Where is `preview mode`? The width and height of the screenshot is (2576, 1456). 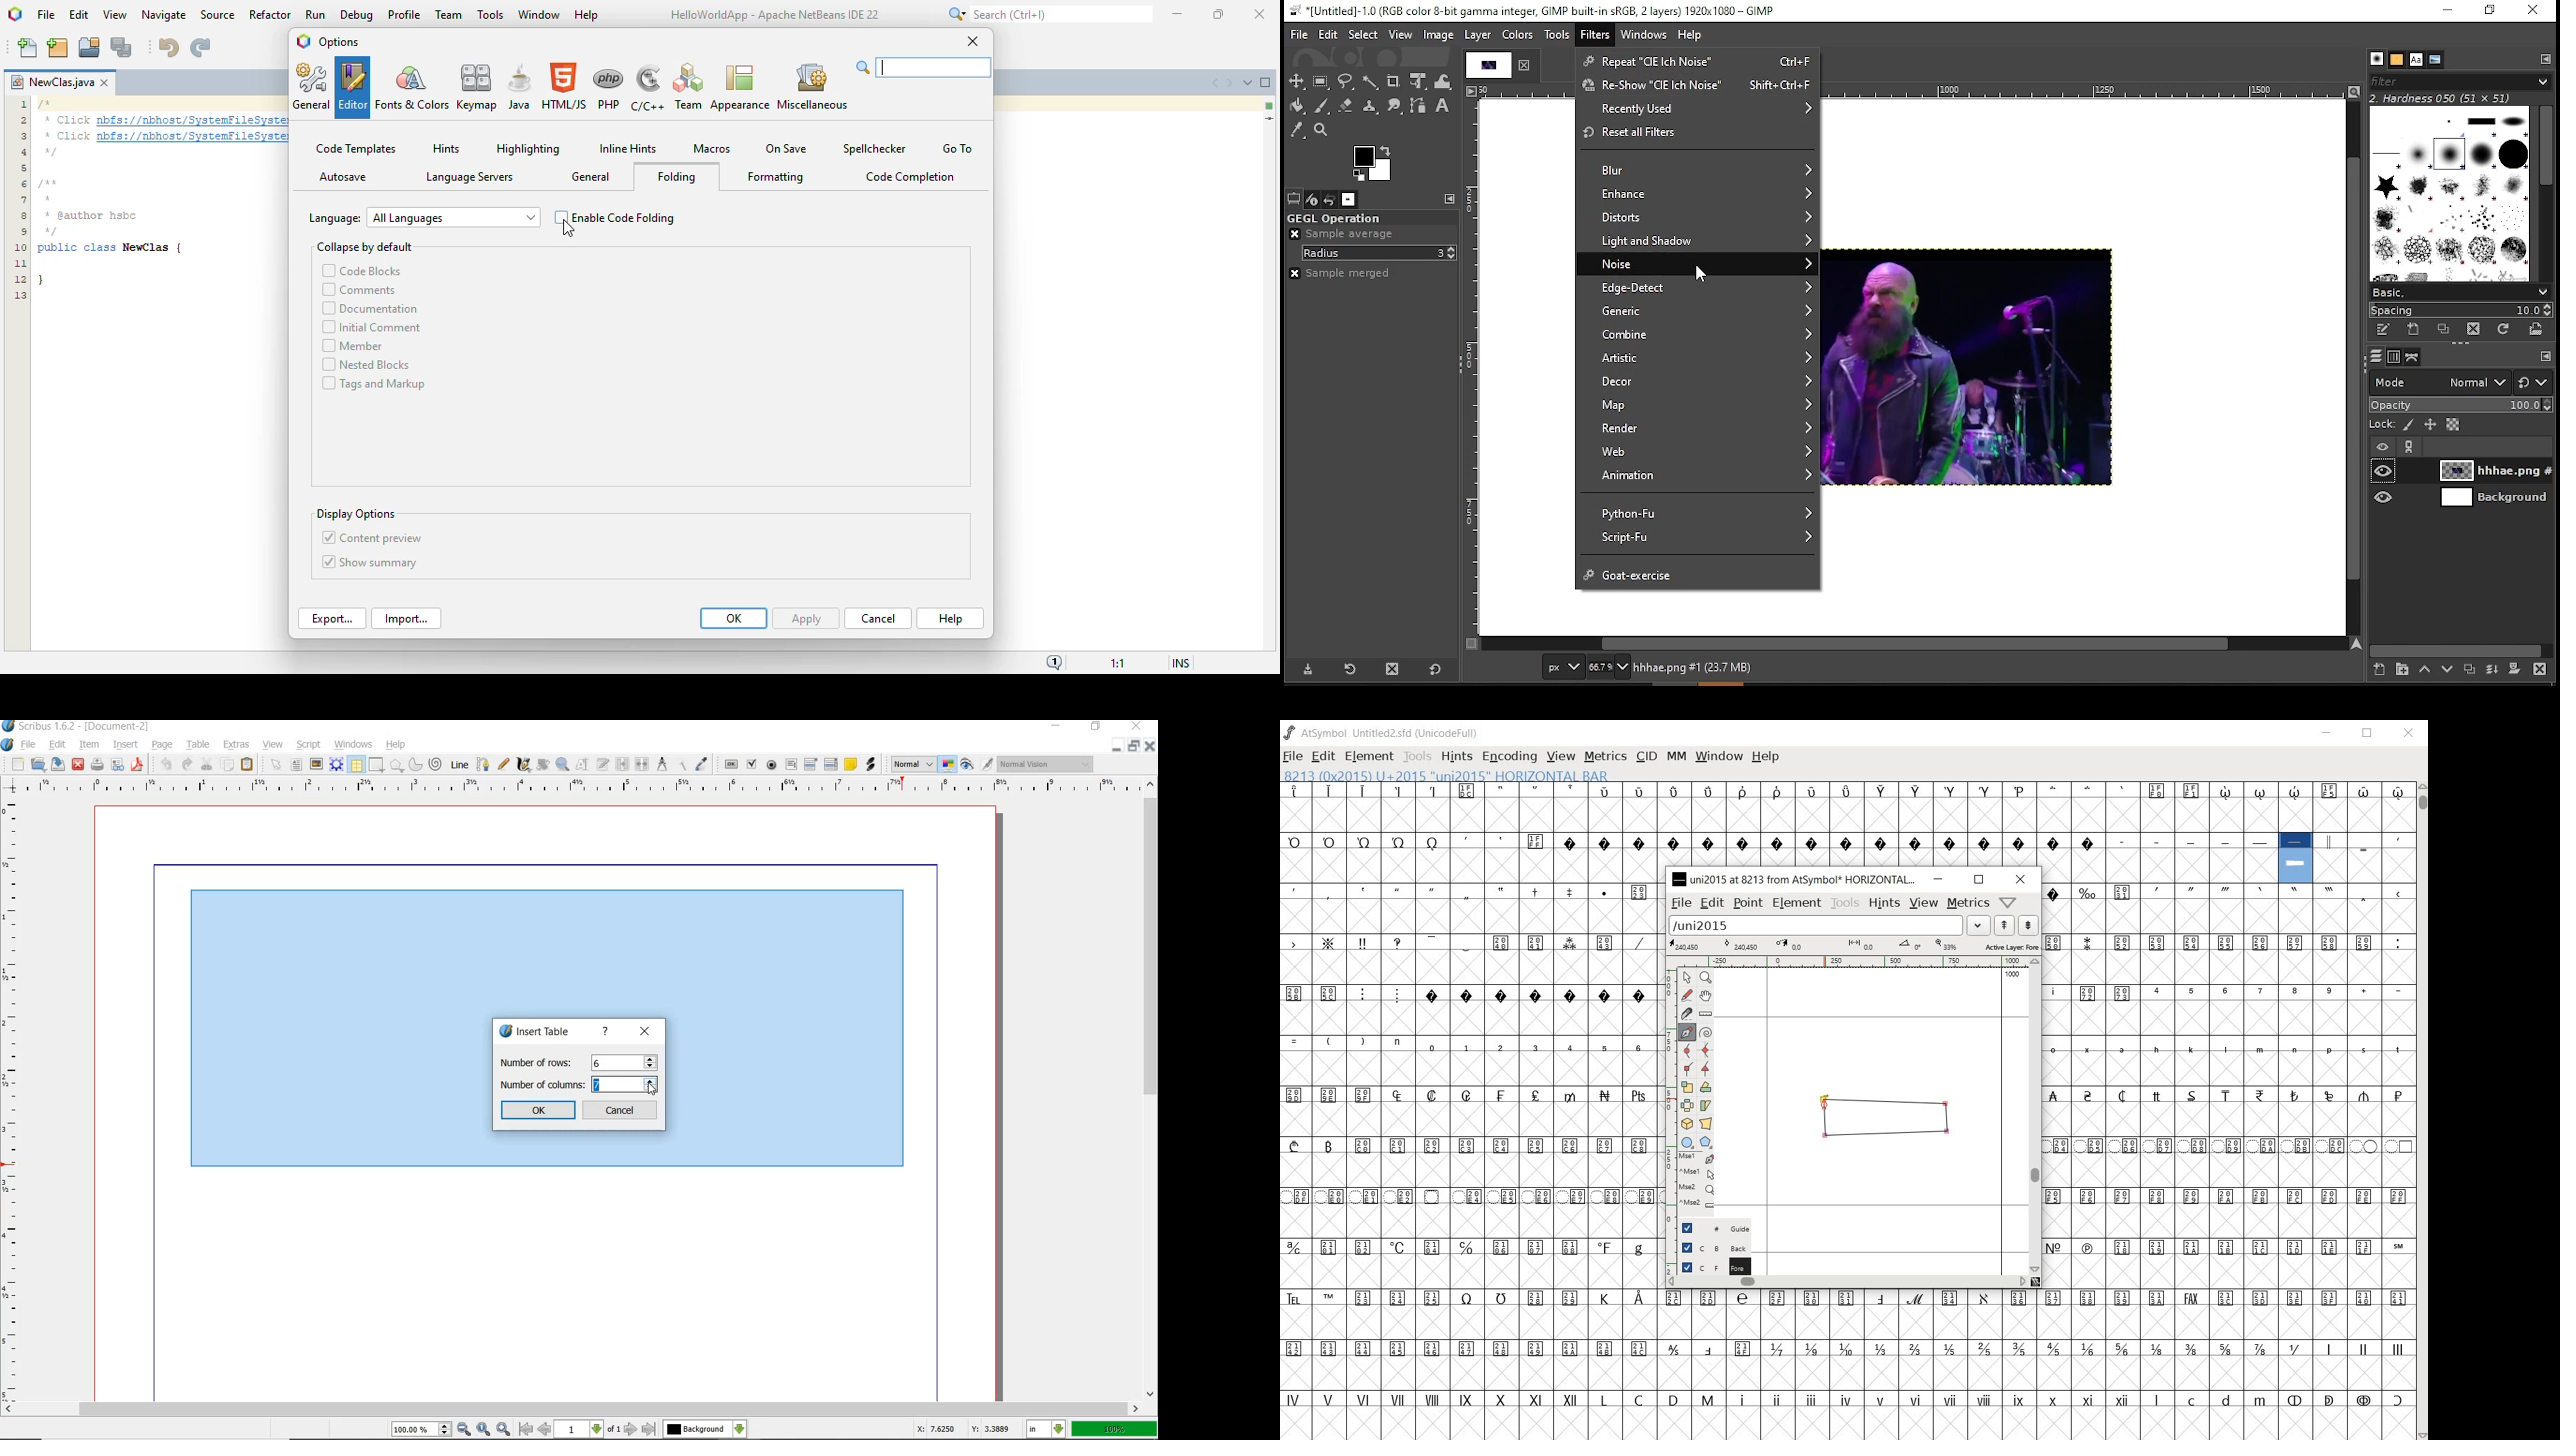 preview mode is located at coordinates (966, 766).